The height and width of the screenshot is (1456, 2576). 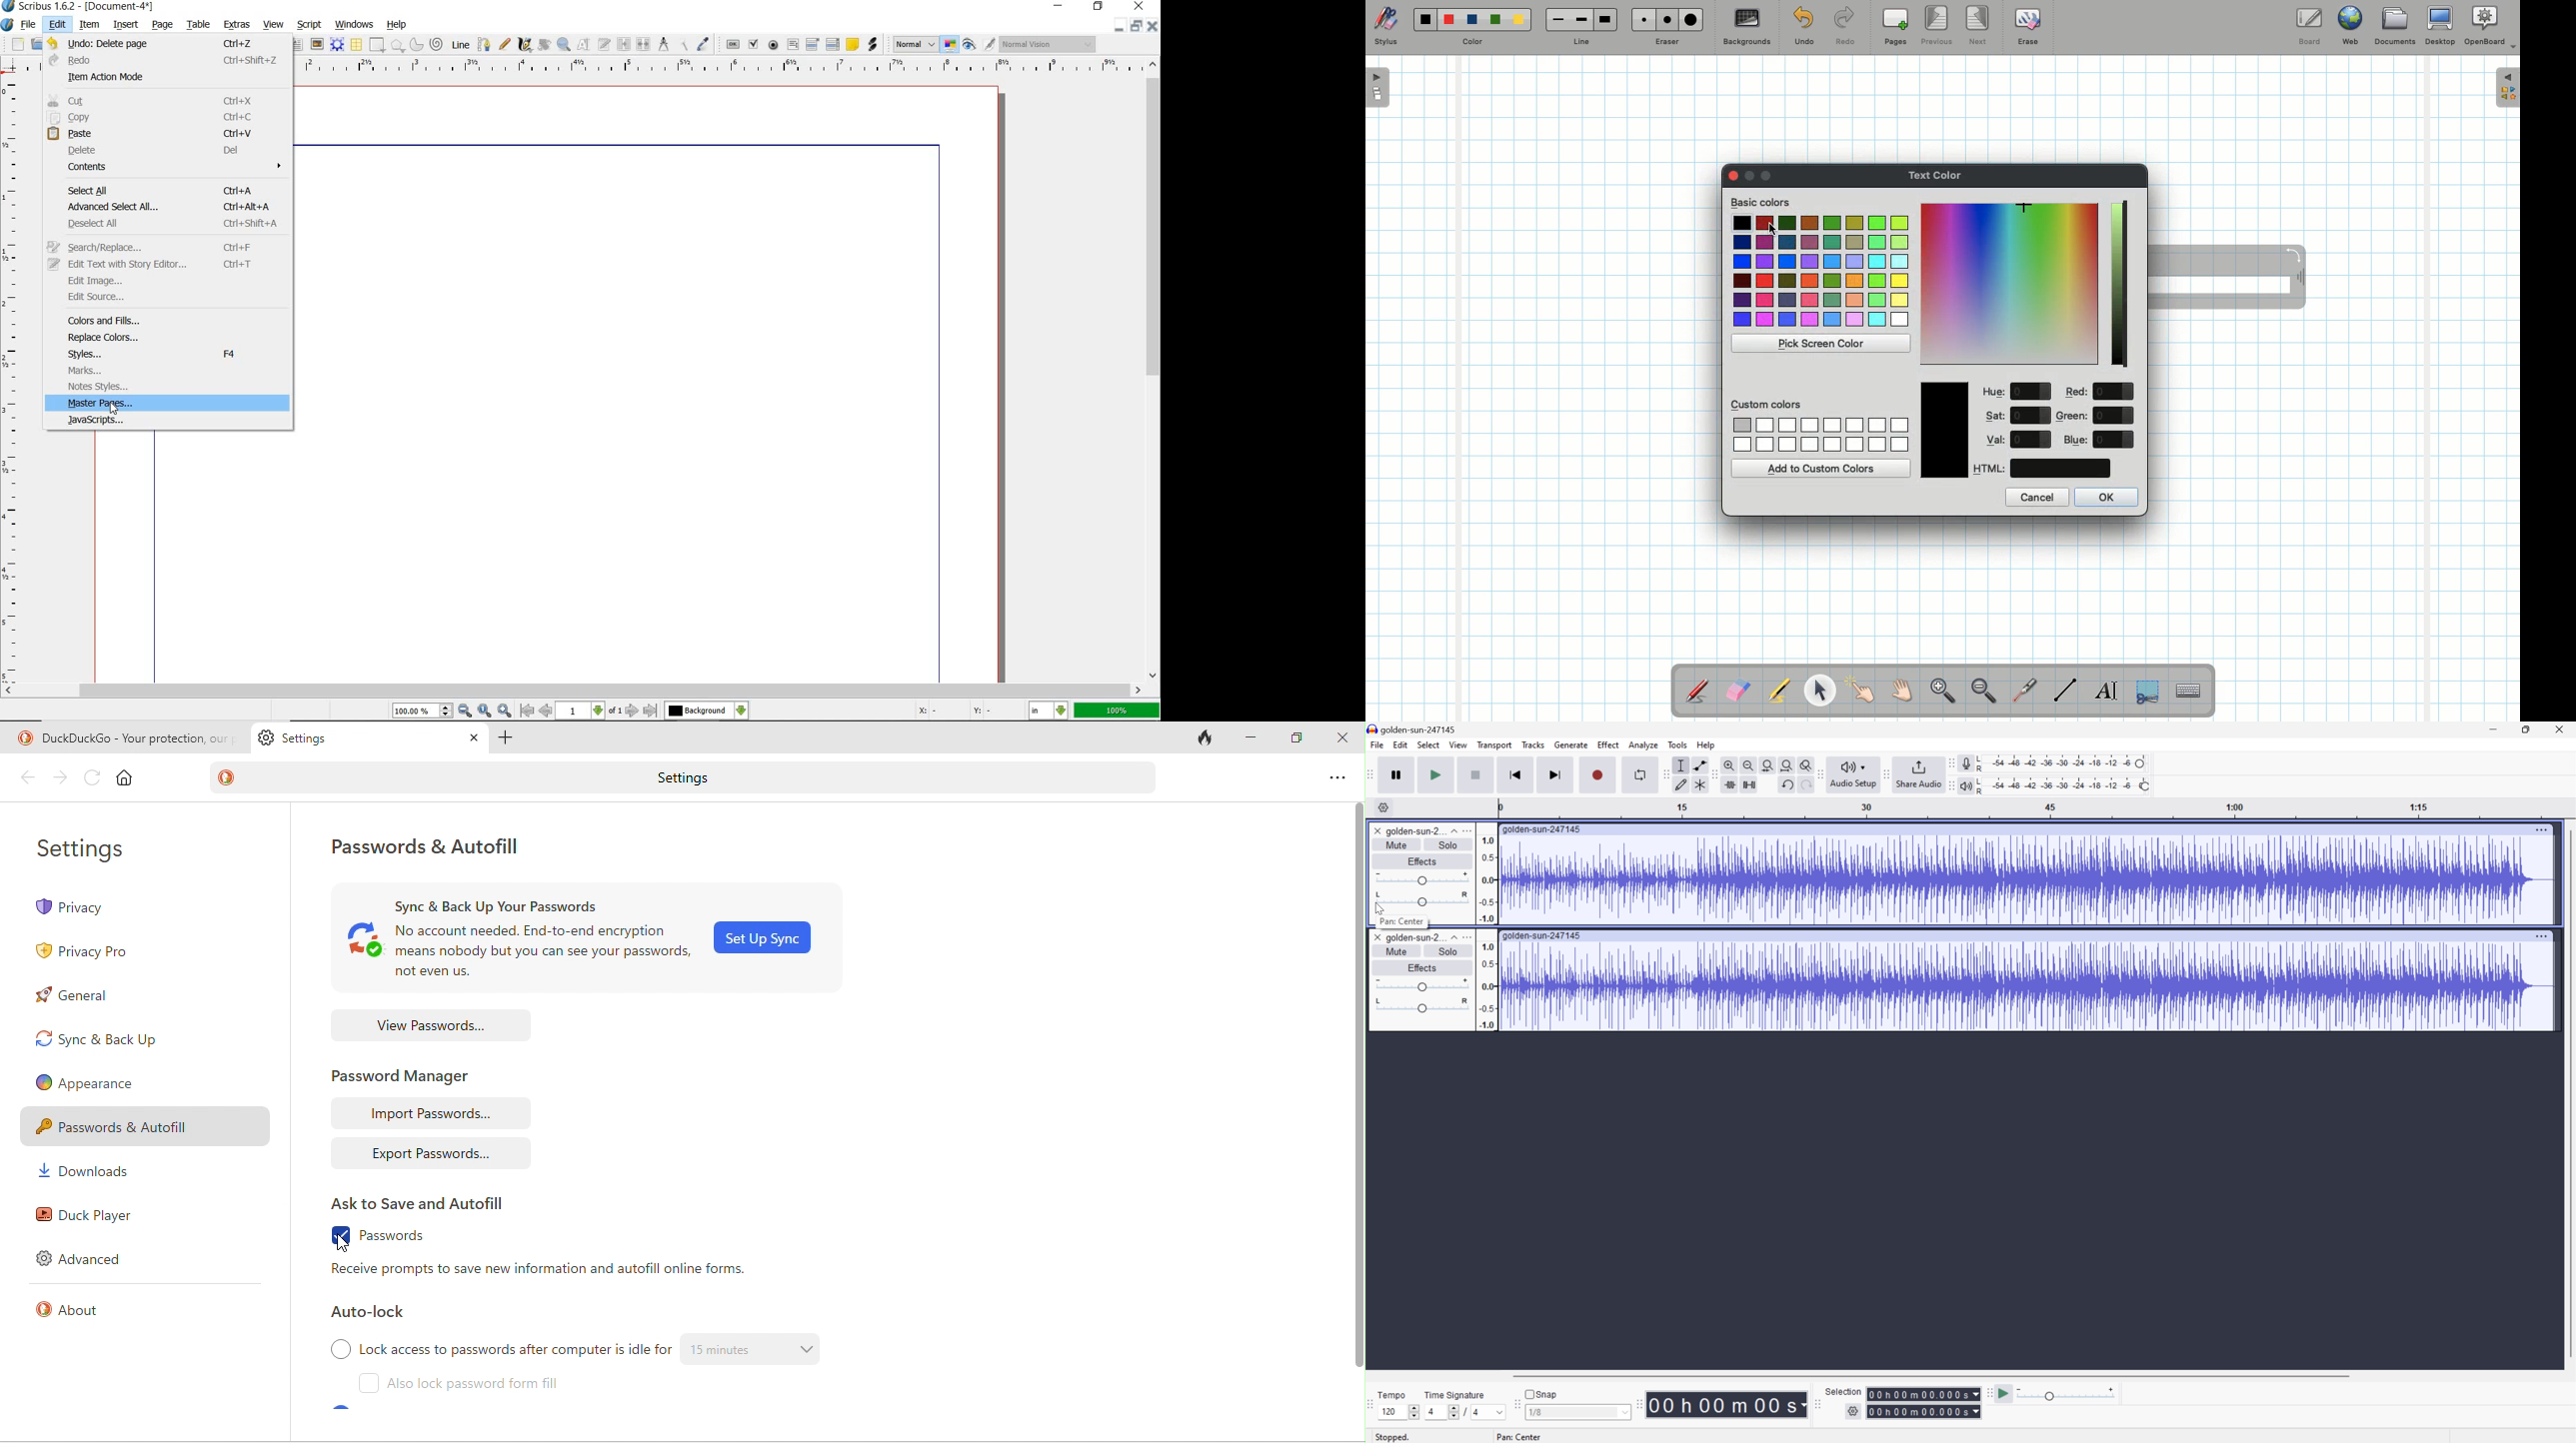 What do you see at coordinates (466, 711) in the screenshot?
I see `zoom out` at bounding box center [466, 711].